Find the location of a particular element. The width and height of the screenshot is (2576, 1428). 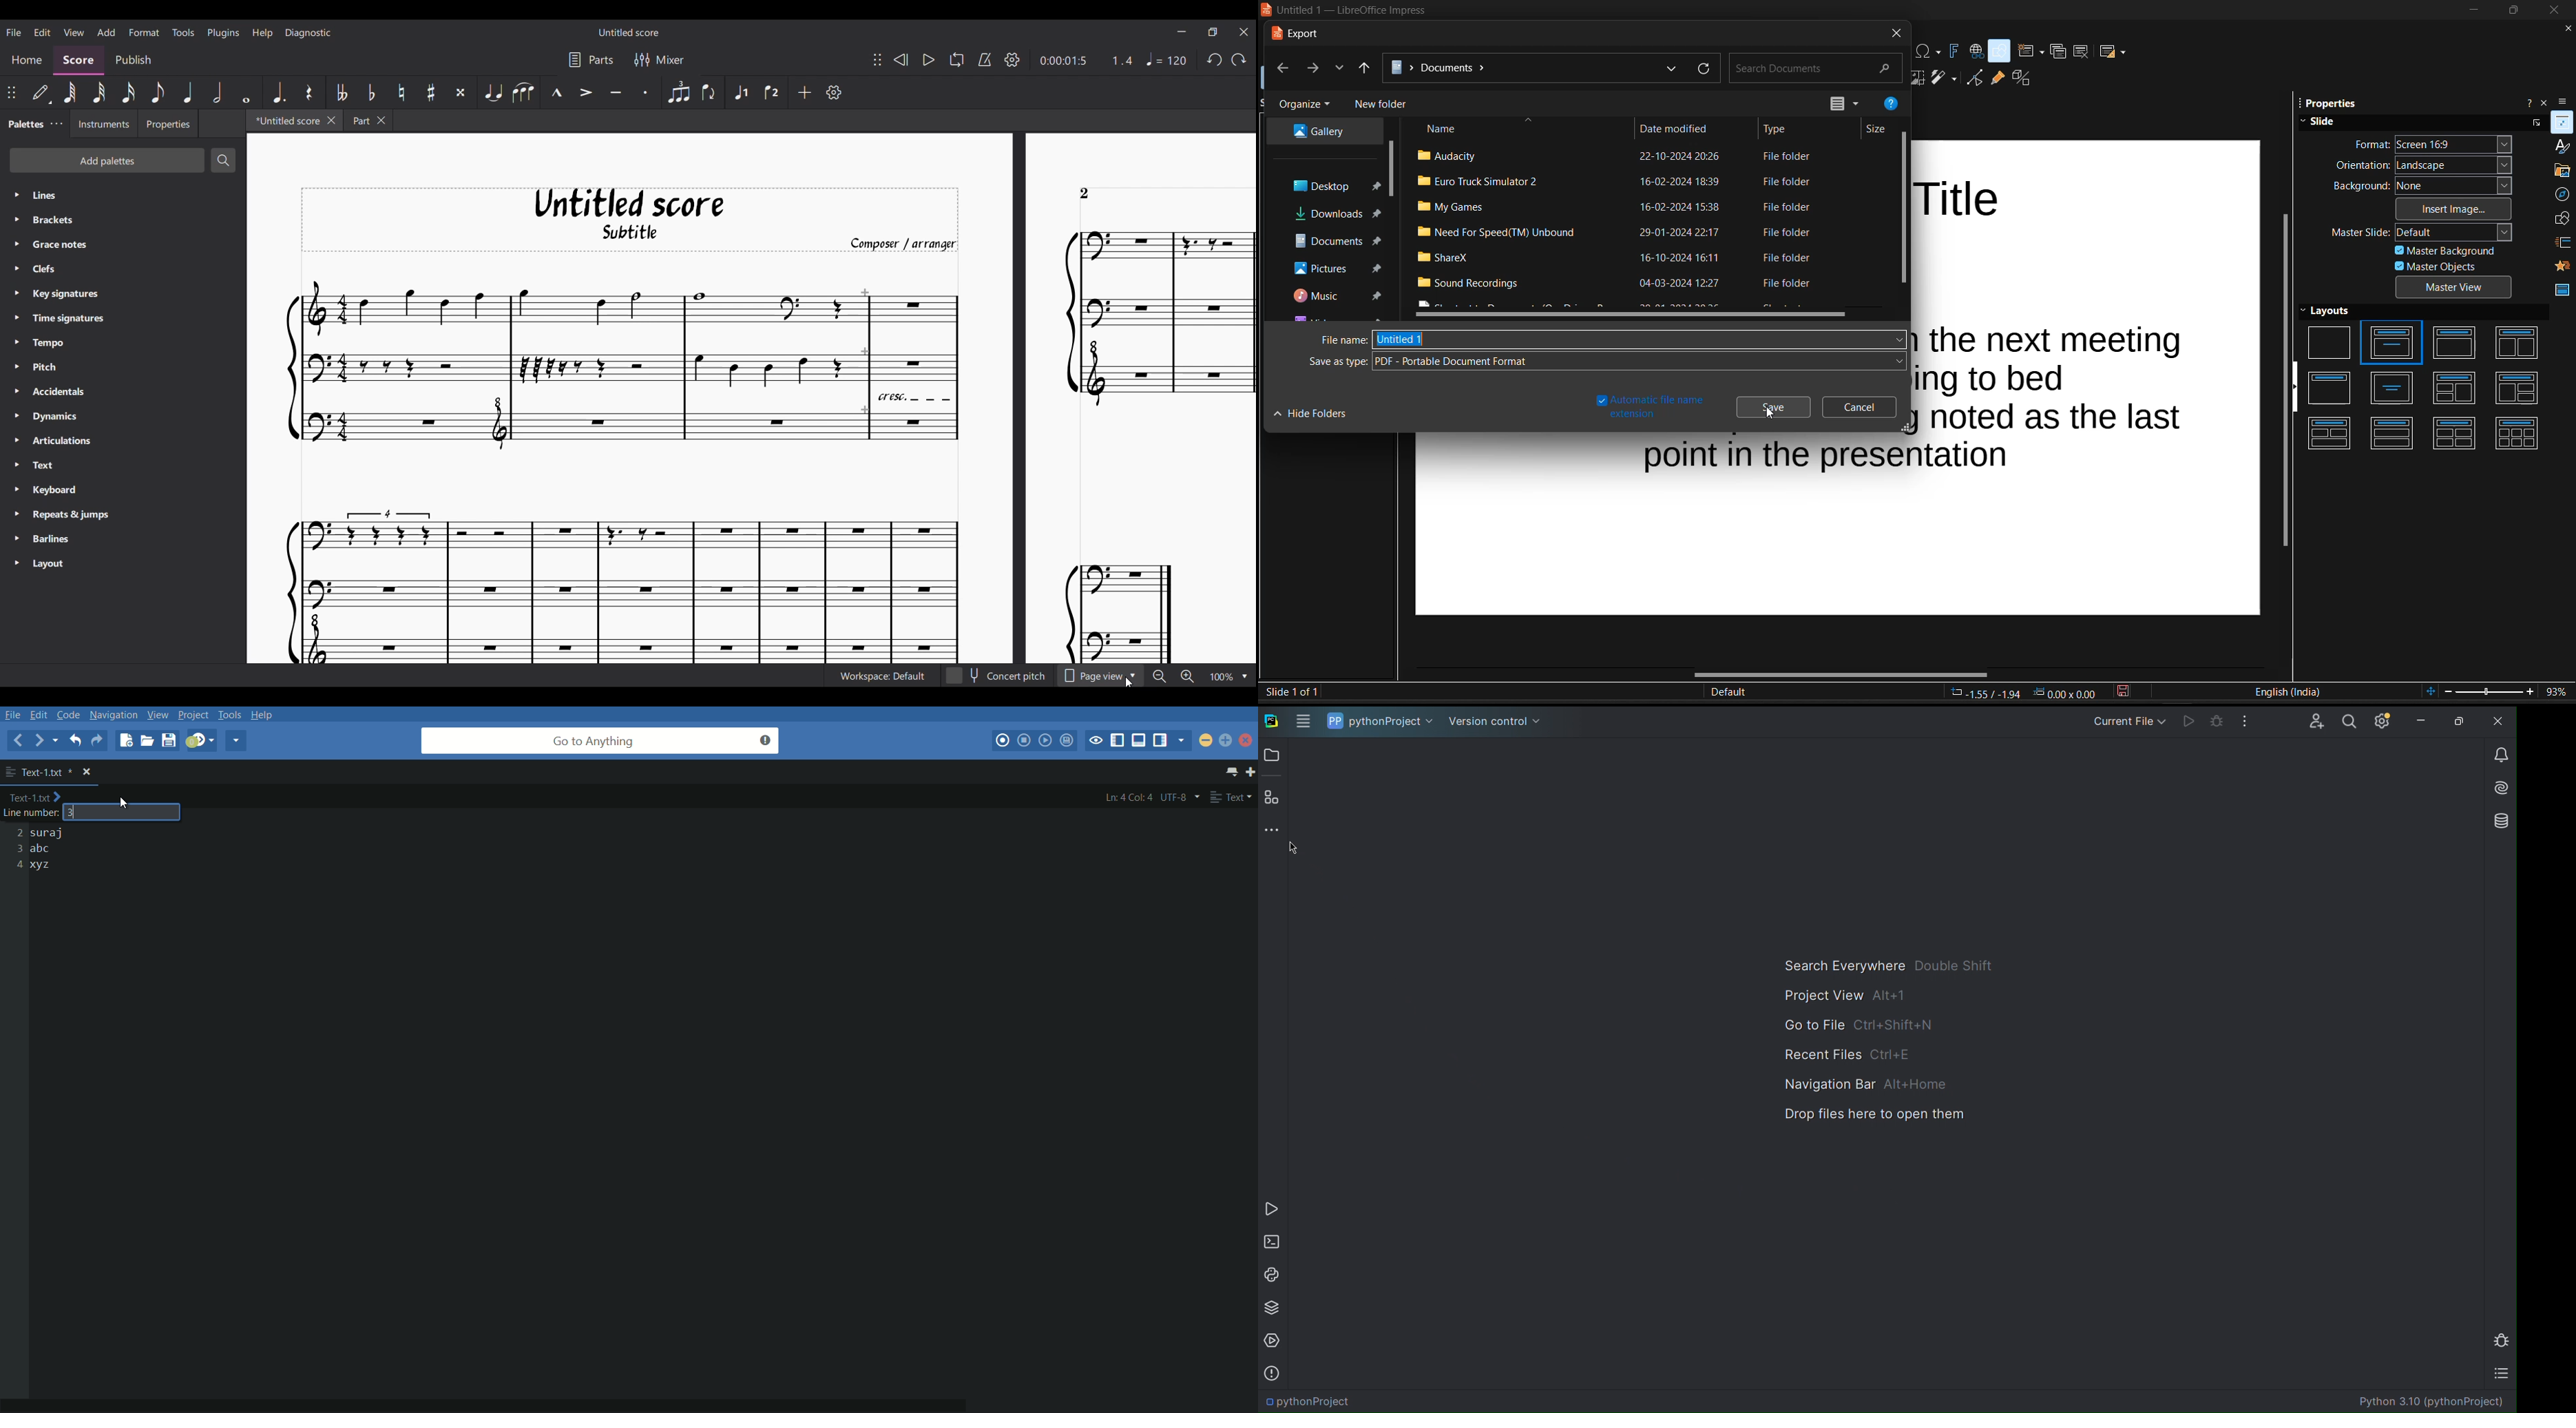

slide layout is located at coordinates (2112, 51).